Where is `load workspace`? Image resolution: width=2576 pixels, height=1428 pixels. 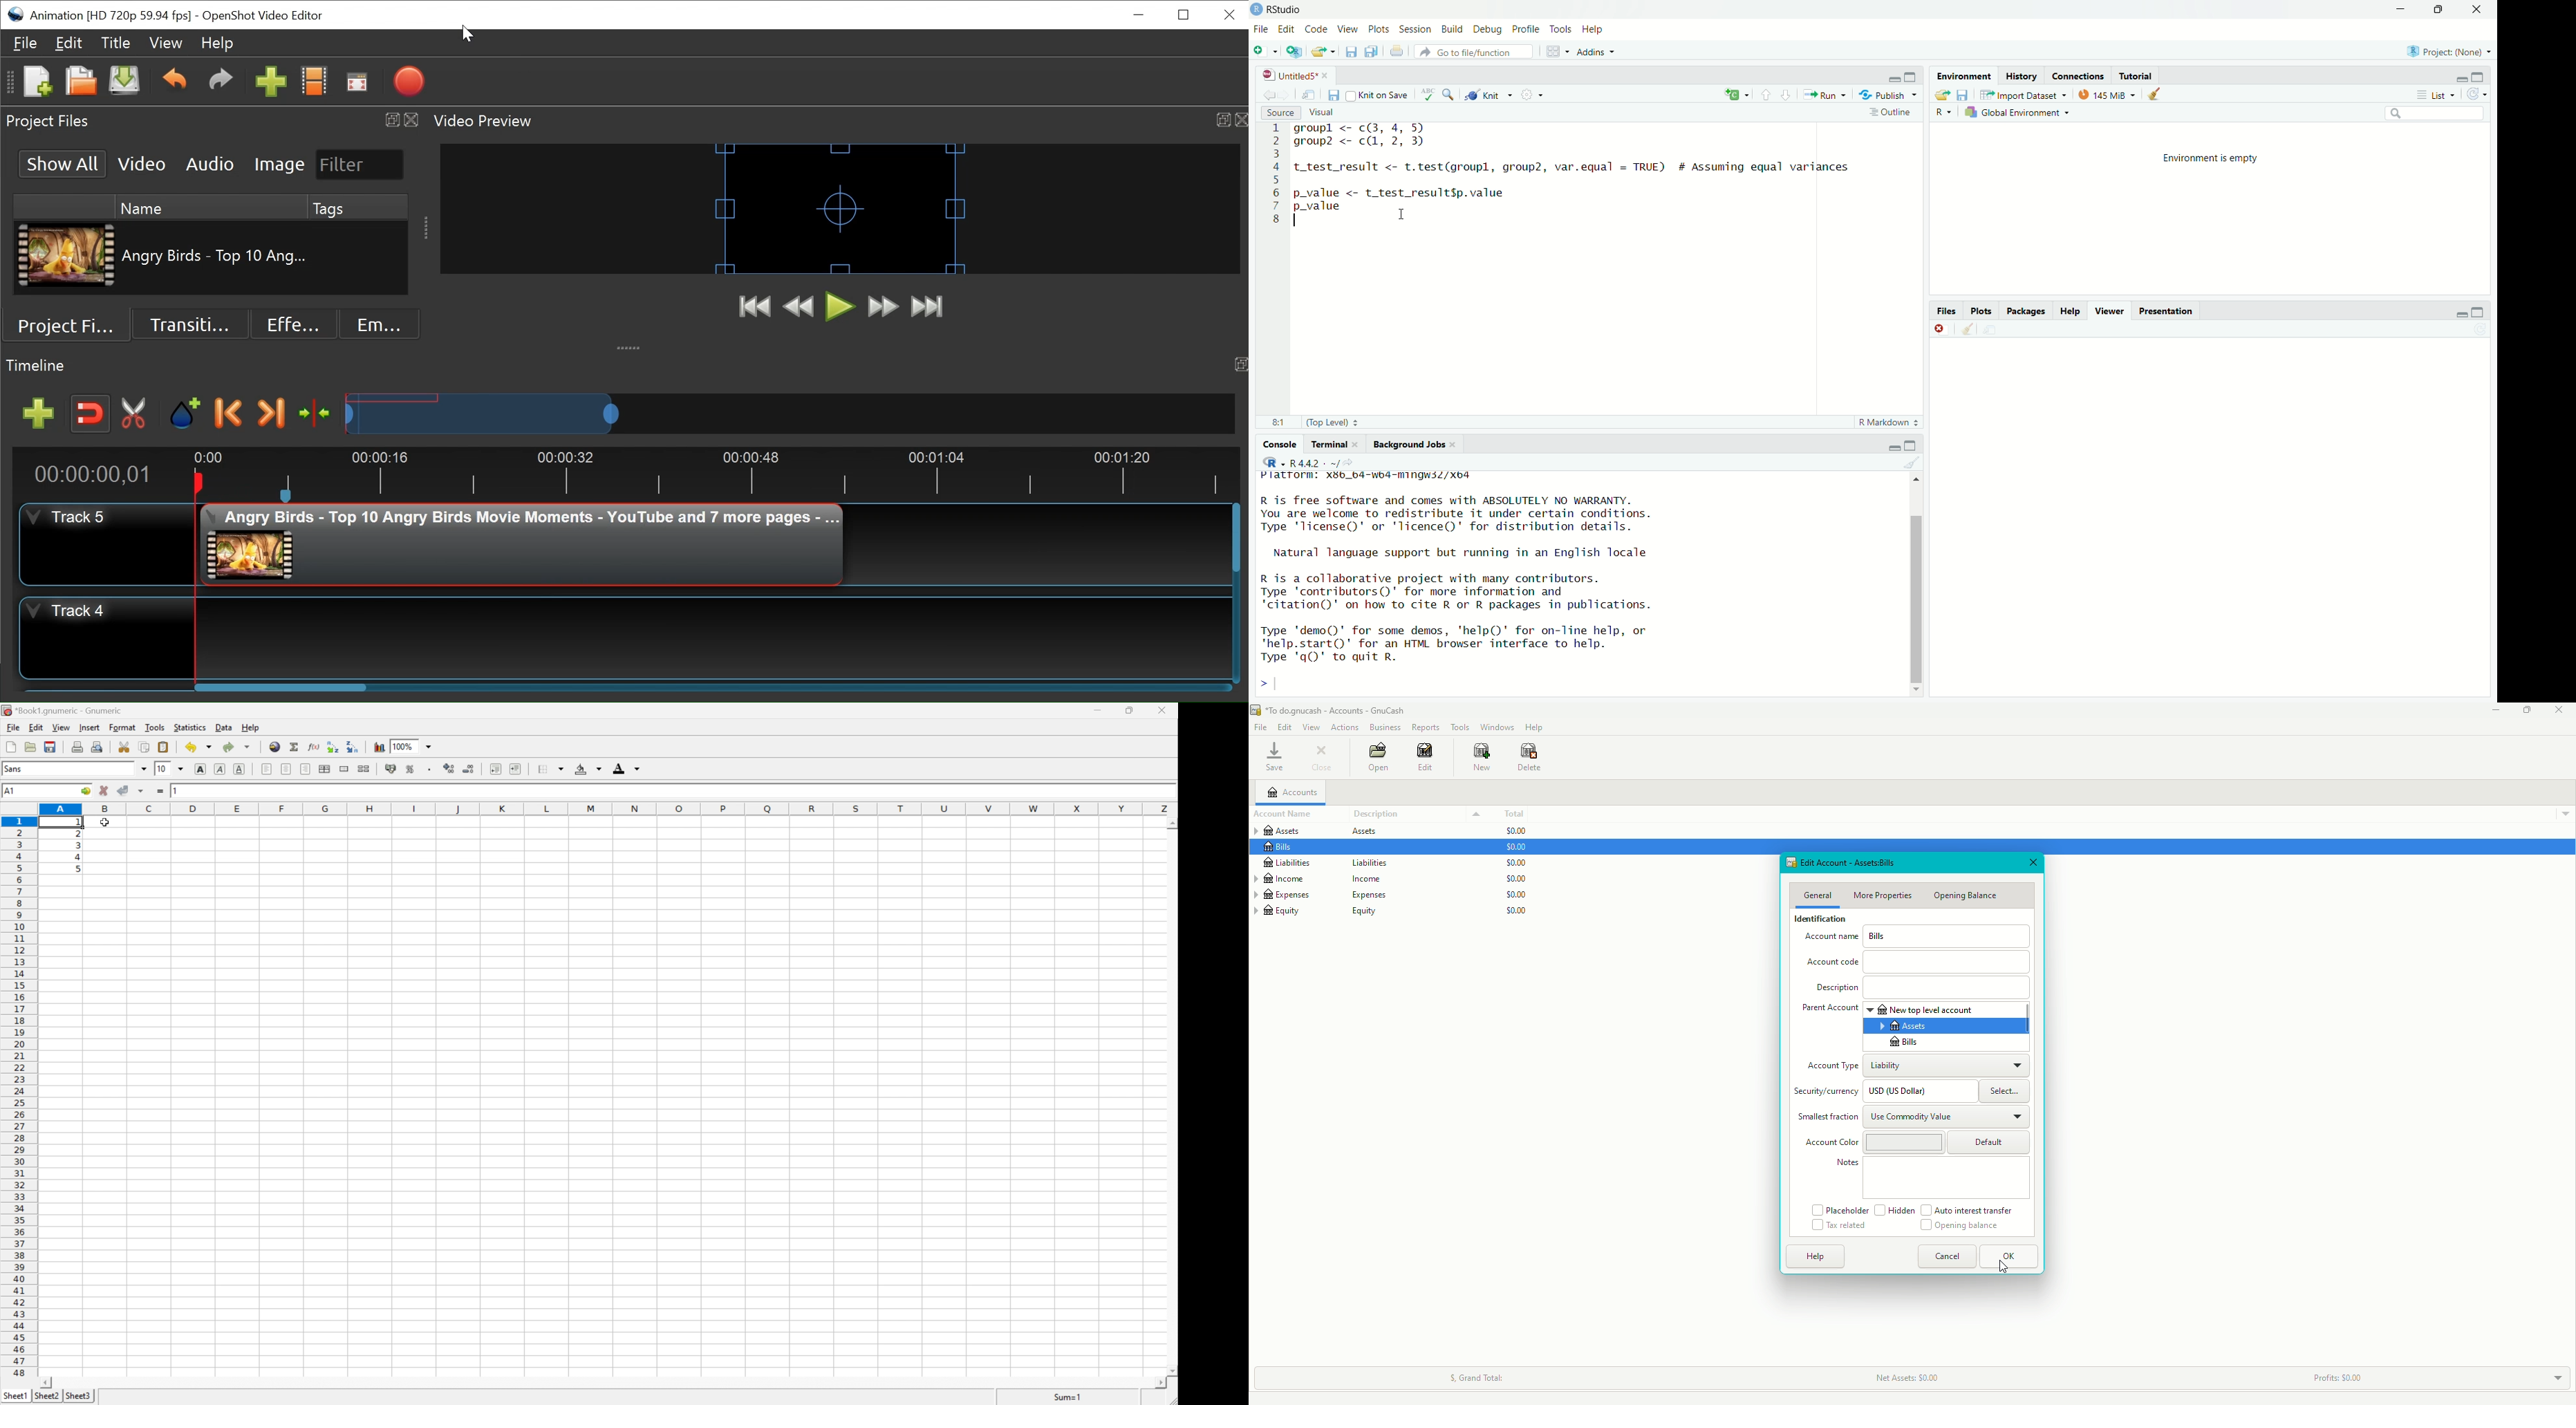
load workspace is located at coordinates (1941, 94).